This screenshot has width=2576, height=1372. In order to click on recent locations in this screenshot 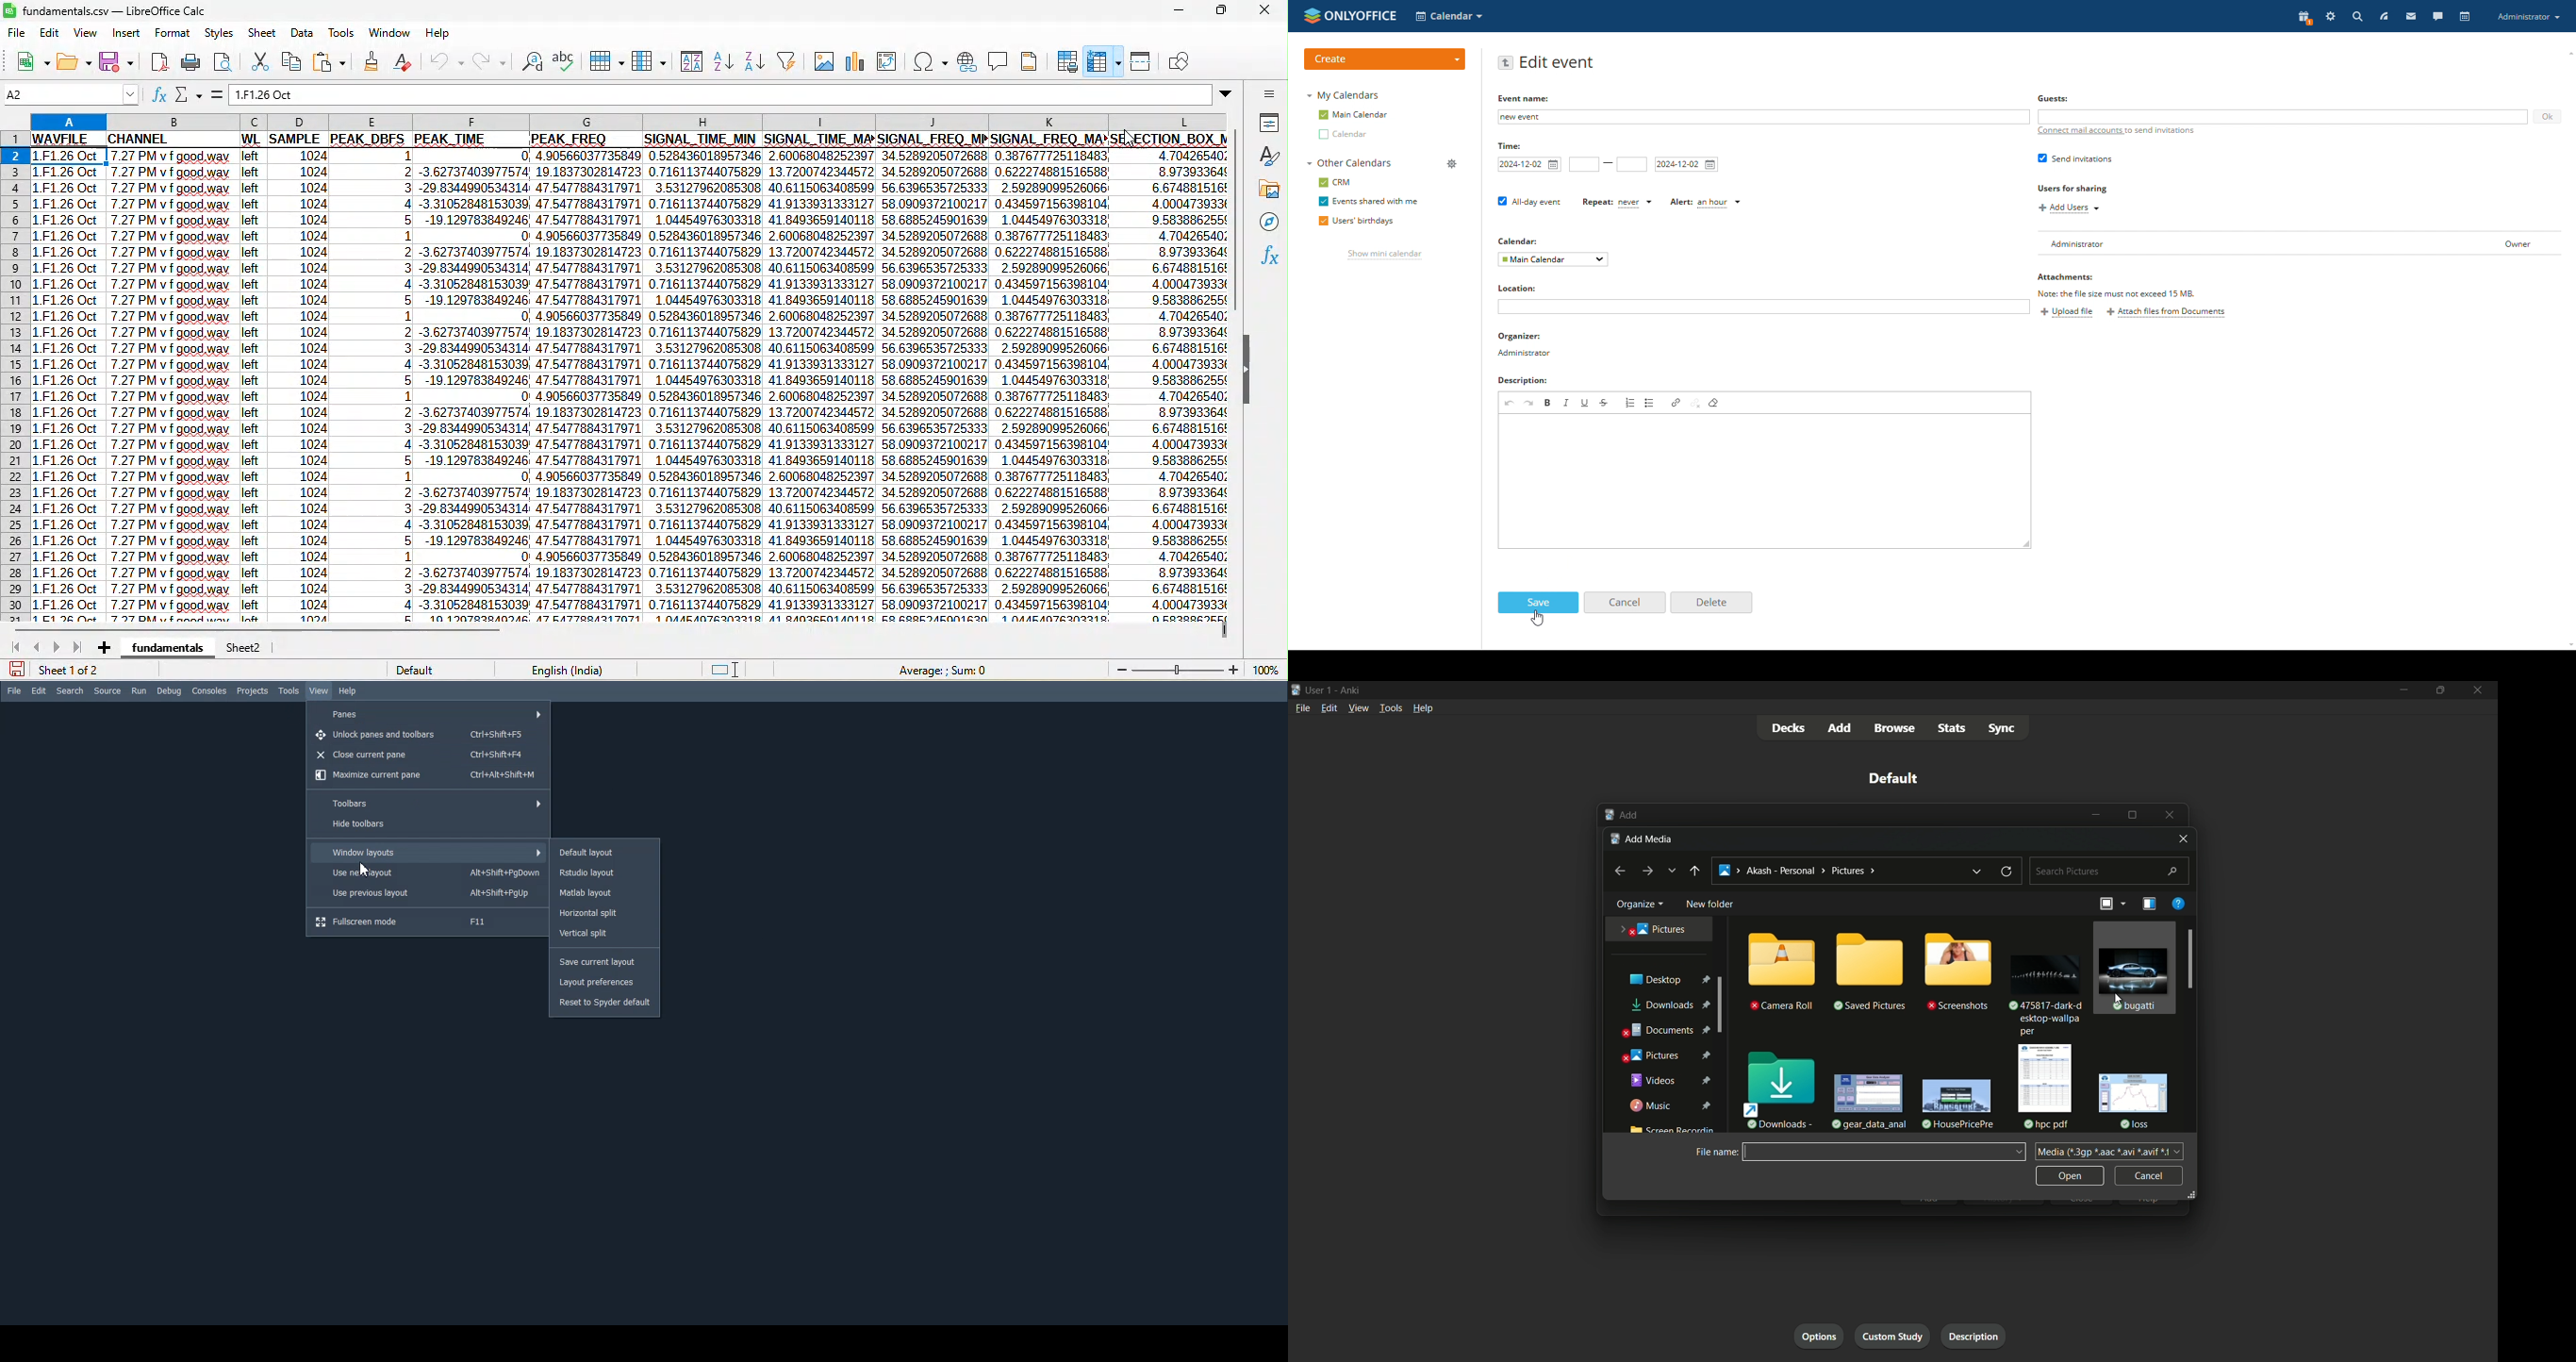, I will do `click(1672, 870)`.